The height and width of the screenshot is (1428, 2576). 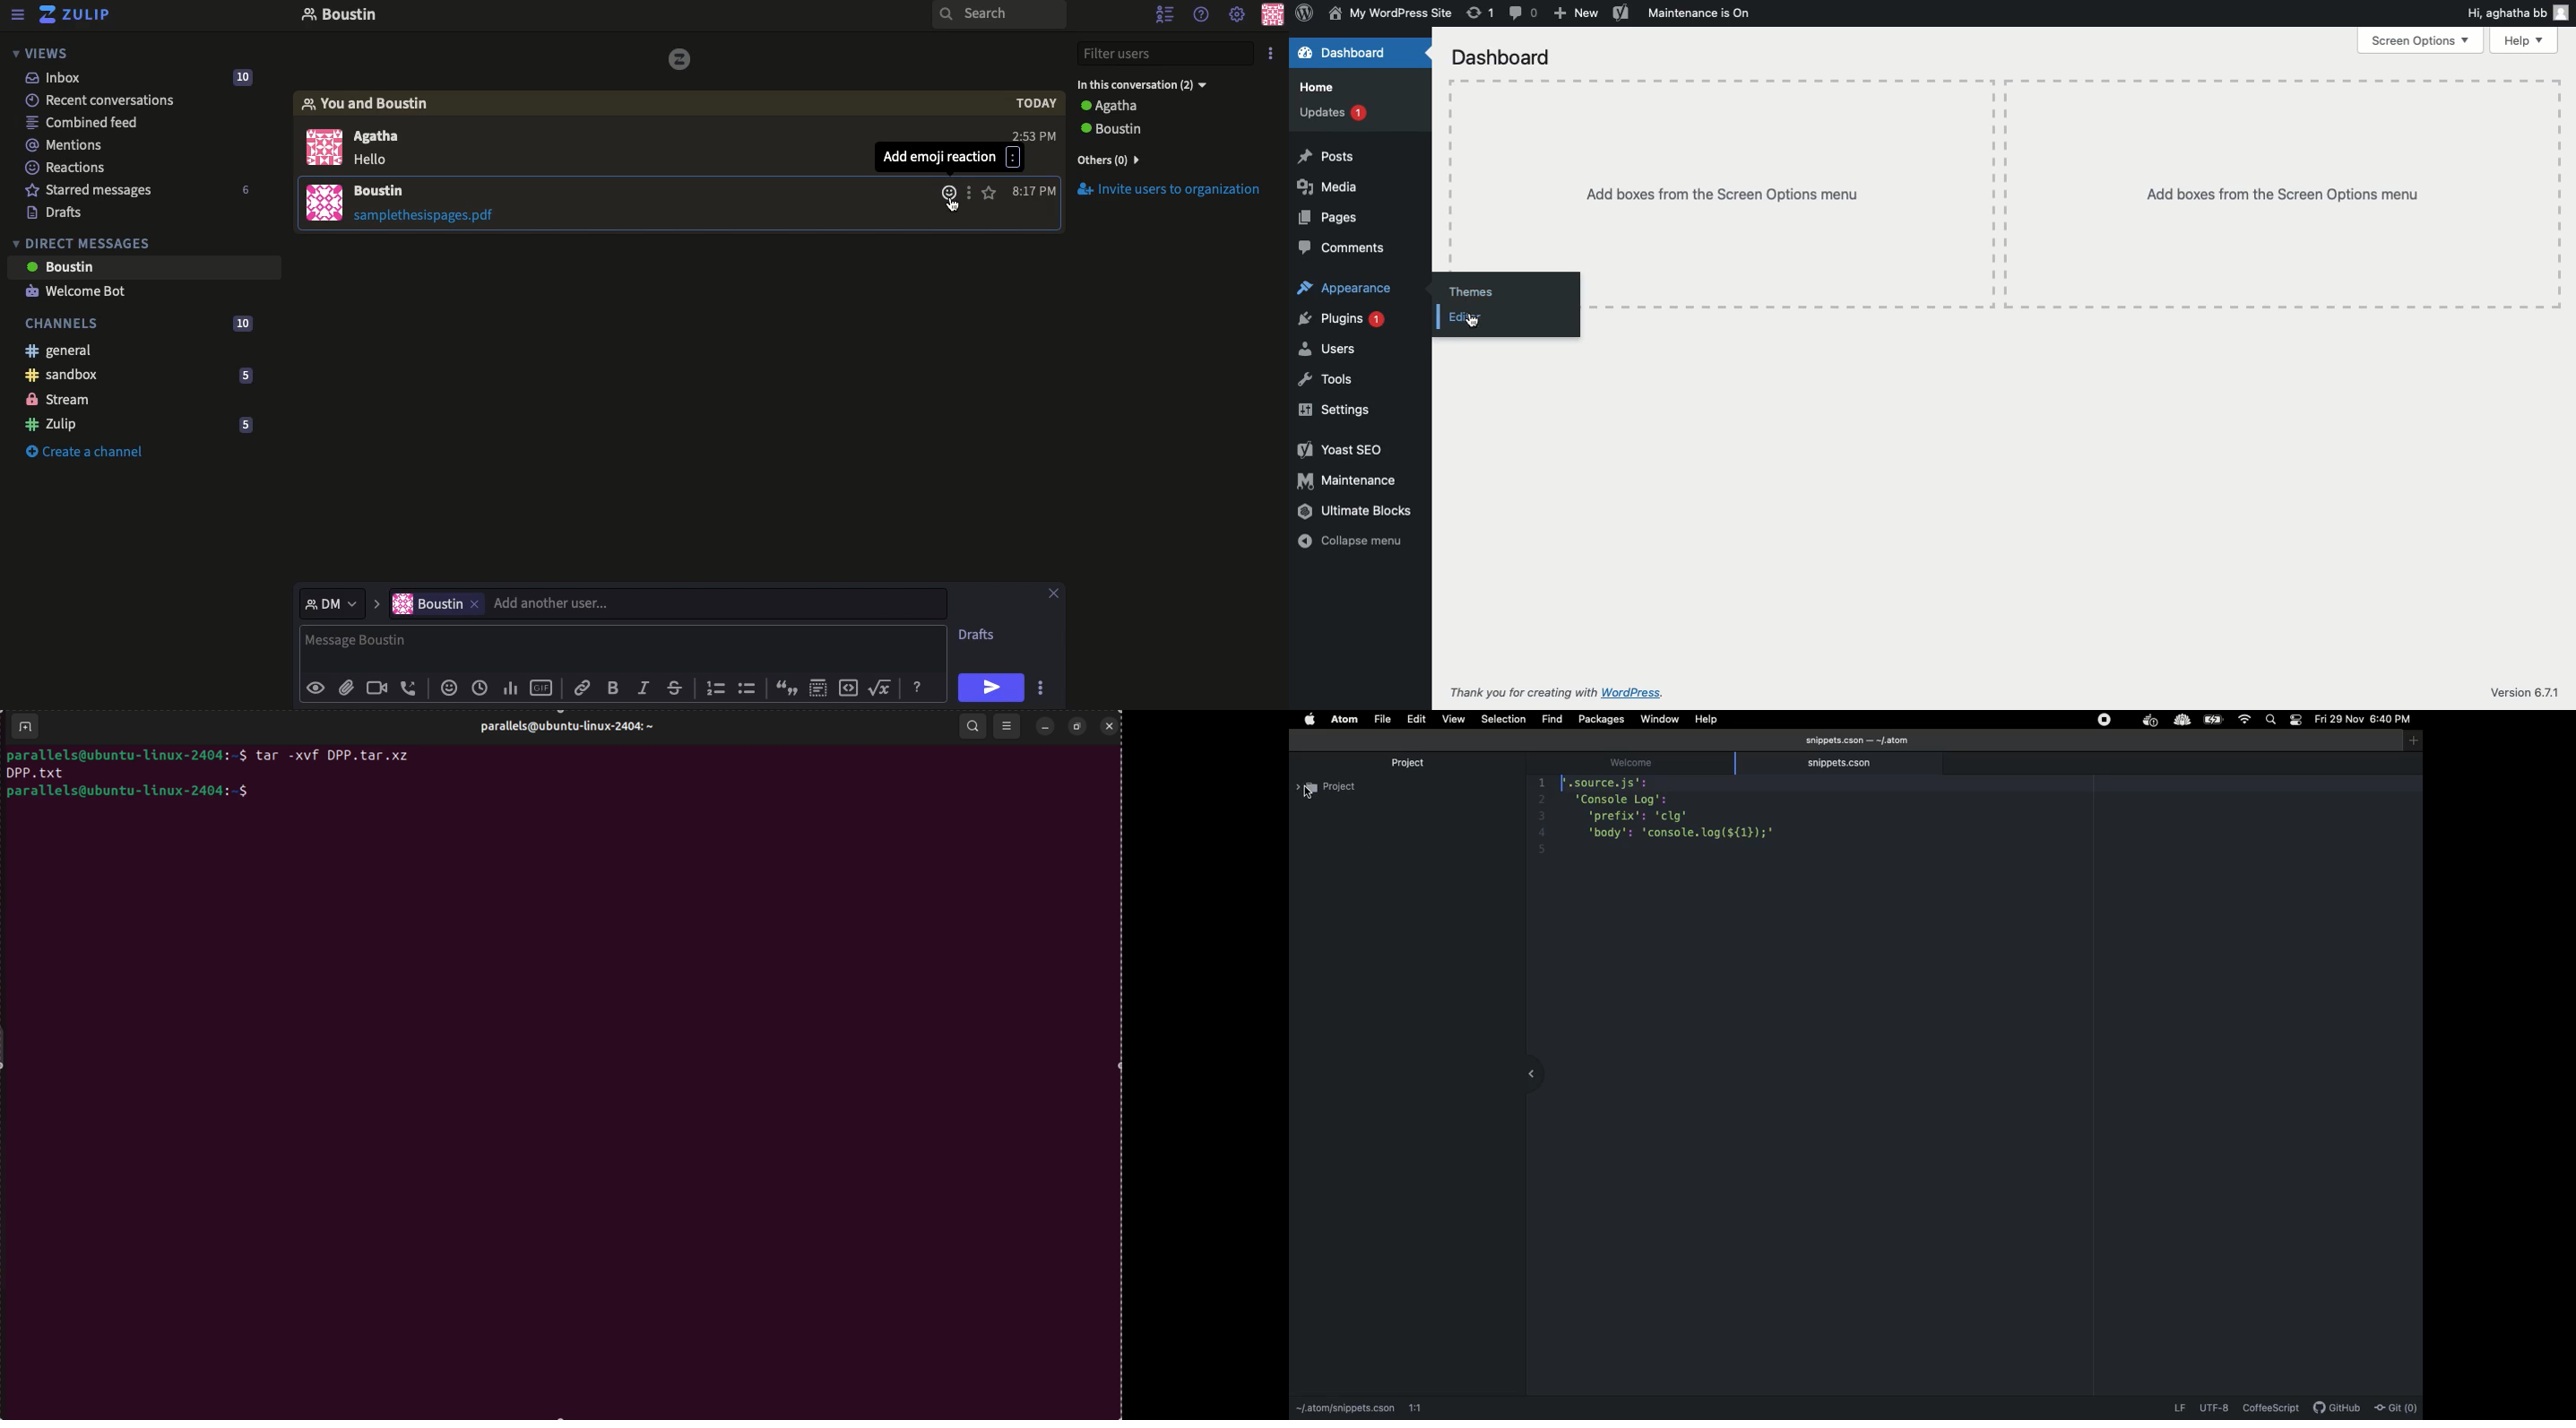 I want to click on Home, so click(x=1324, y=88).